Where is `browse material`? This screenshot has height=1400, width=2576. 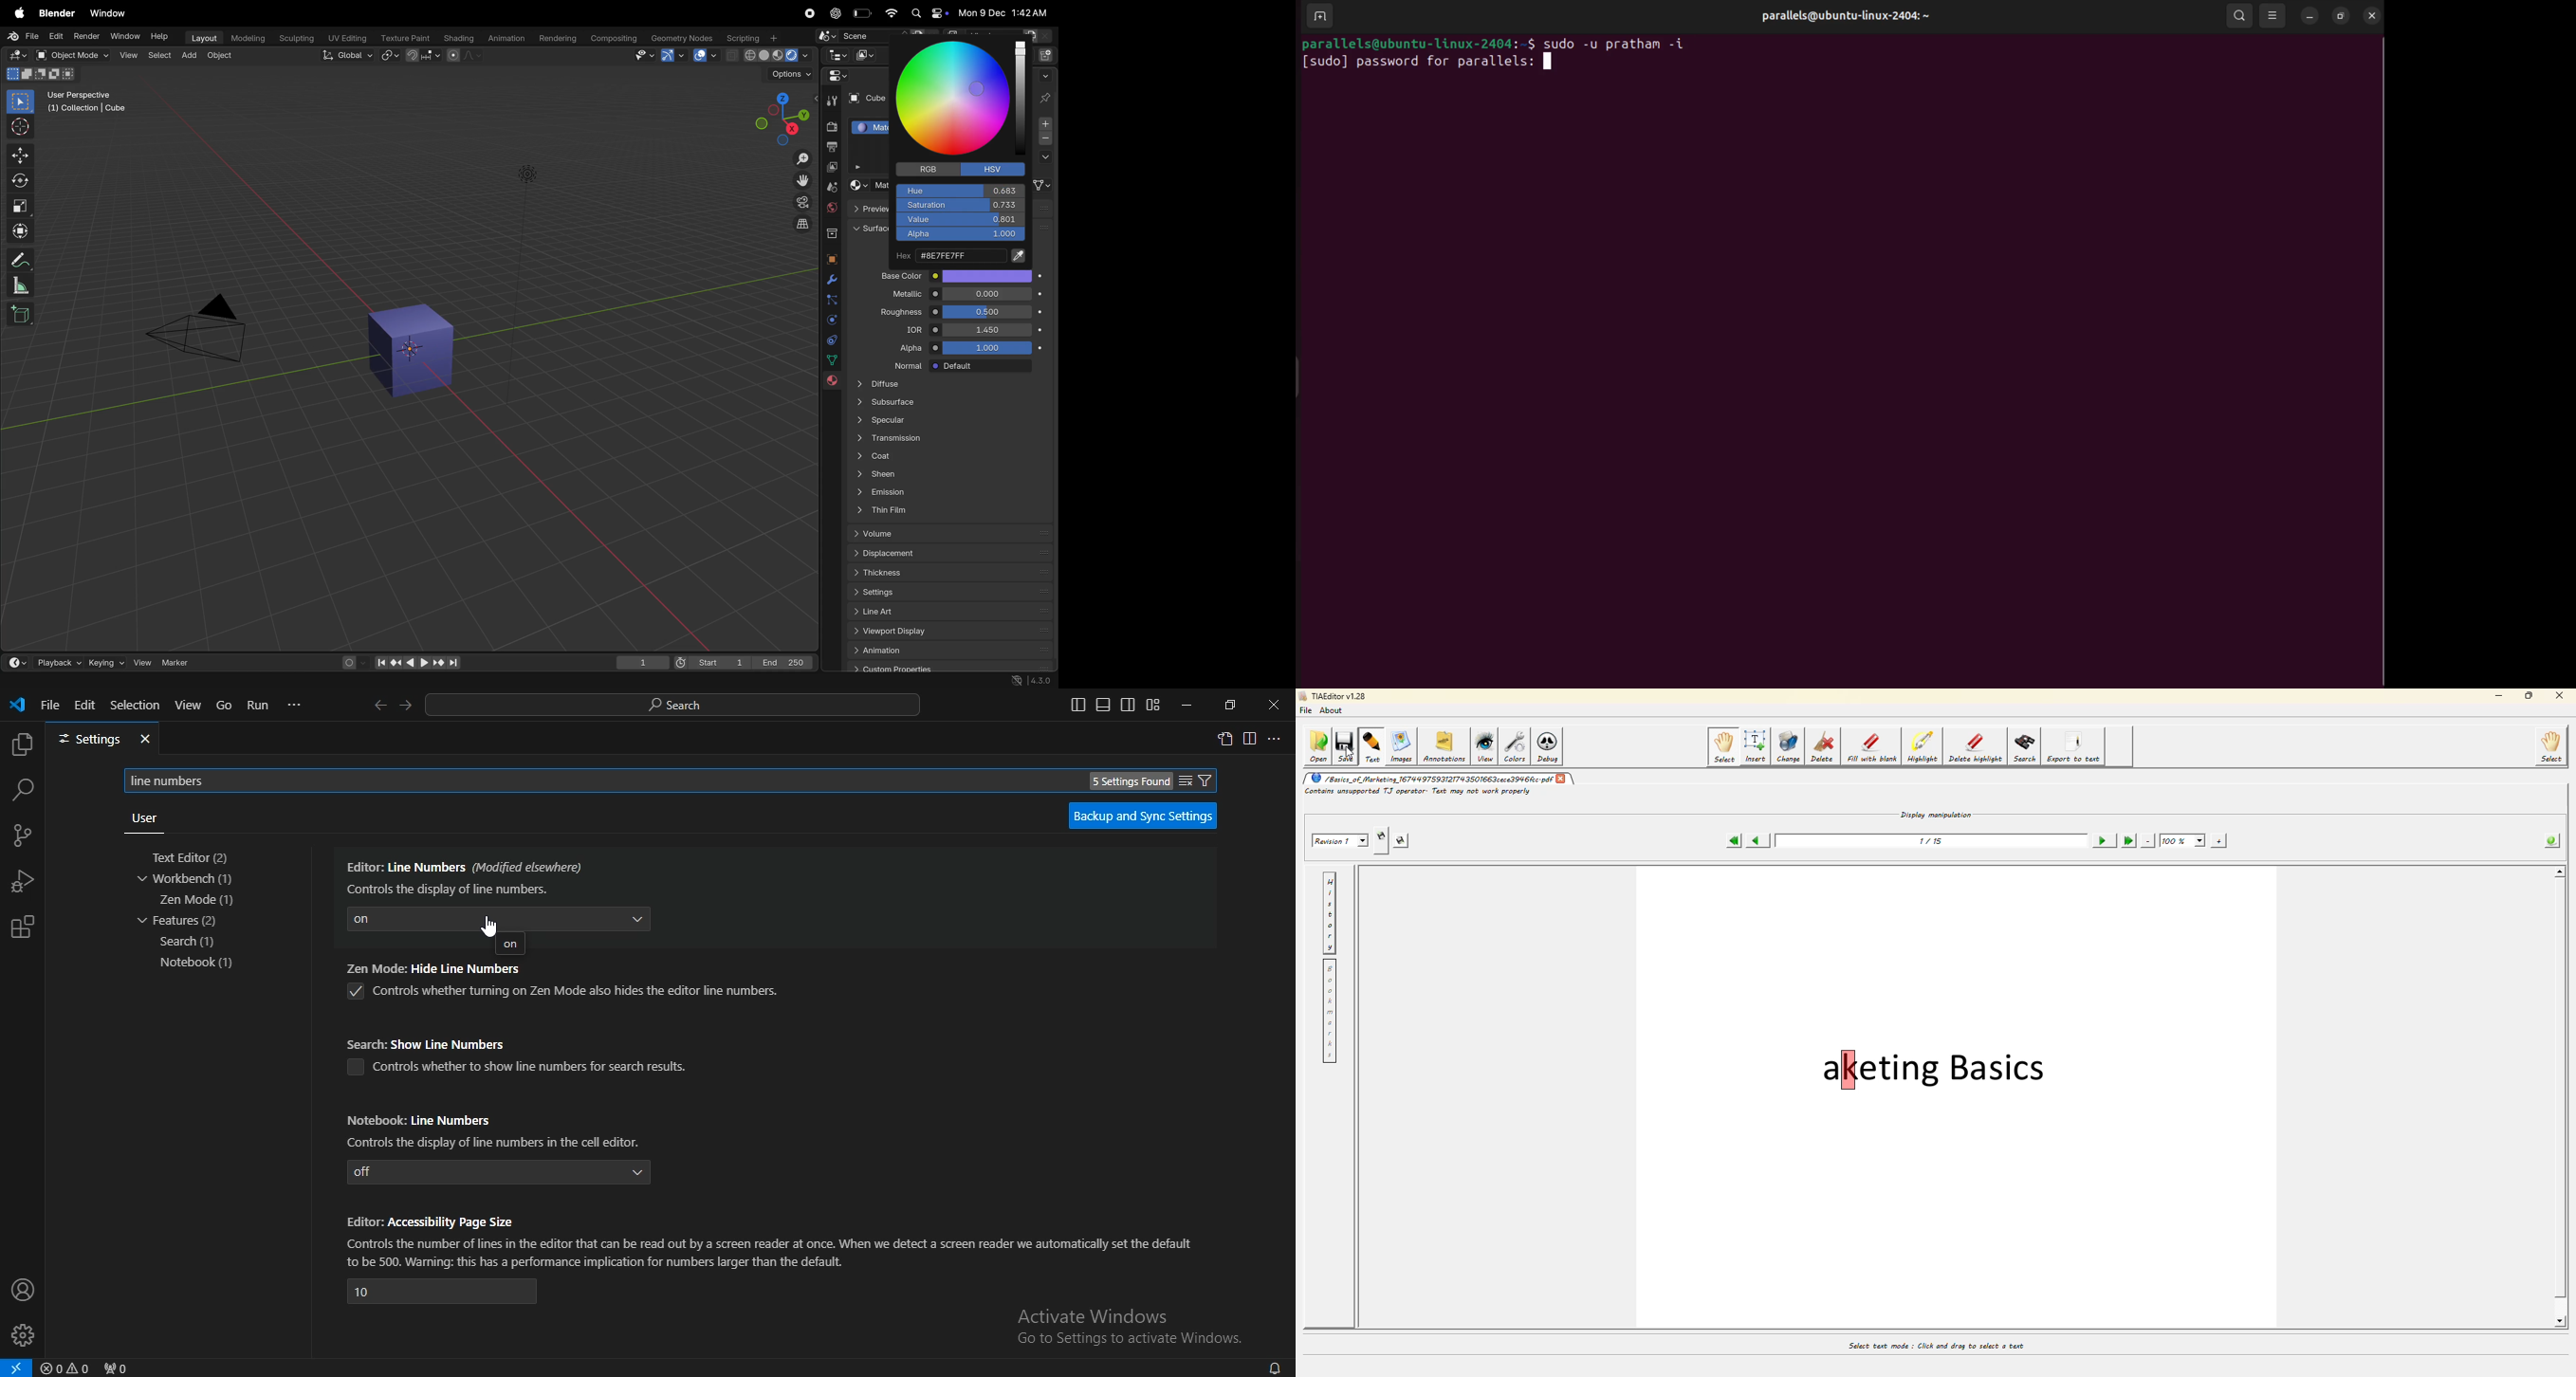
browse material is located at coordinates (857, 185).